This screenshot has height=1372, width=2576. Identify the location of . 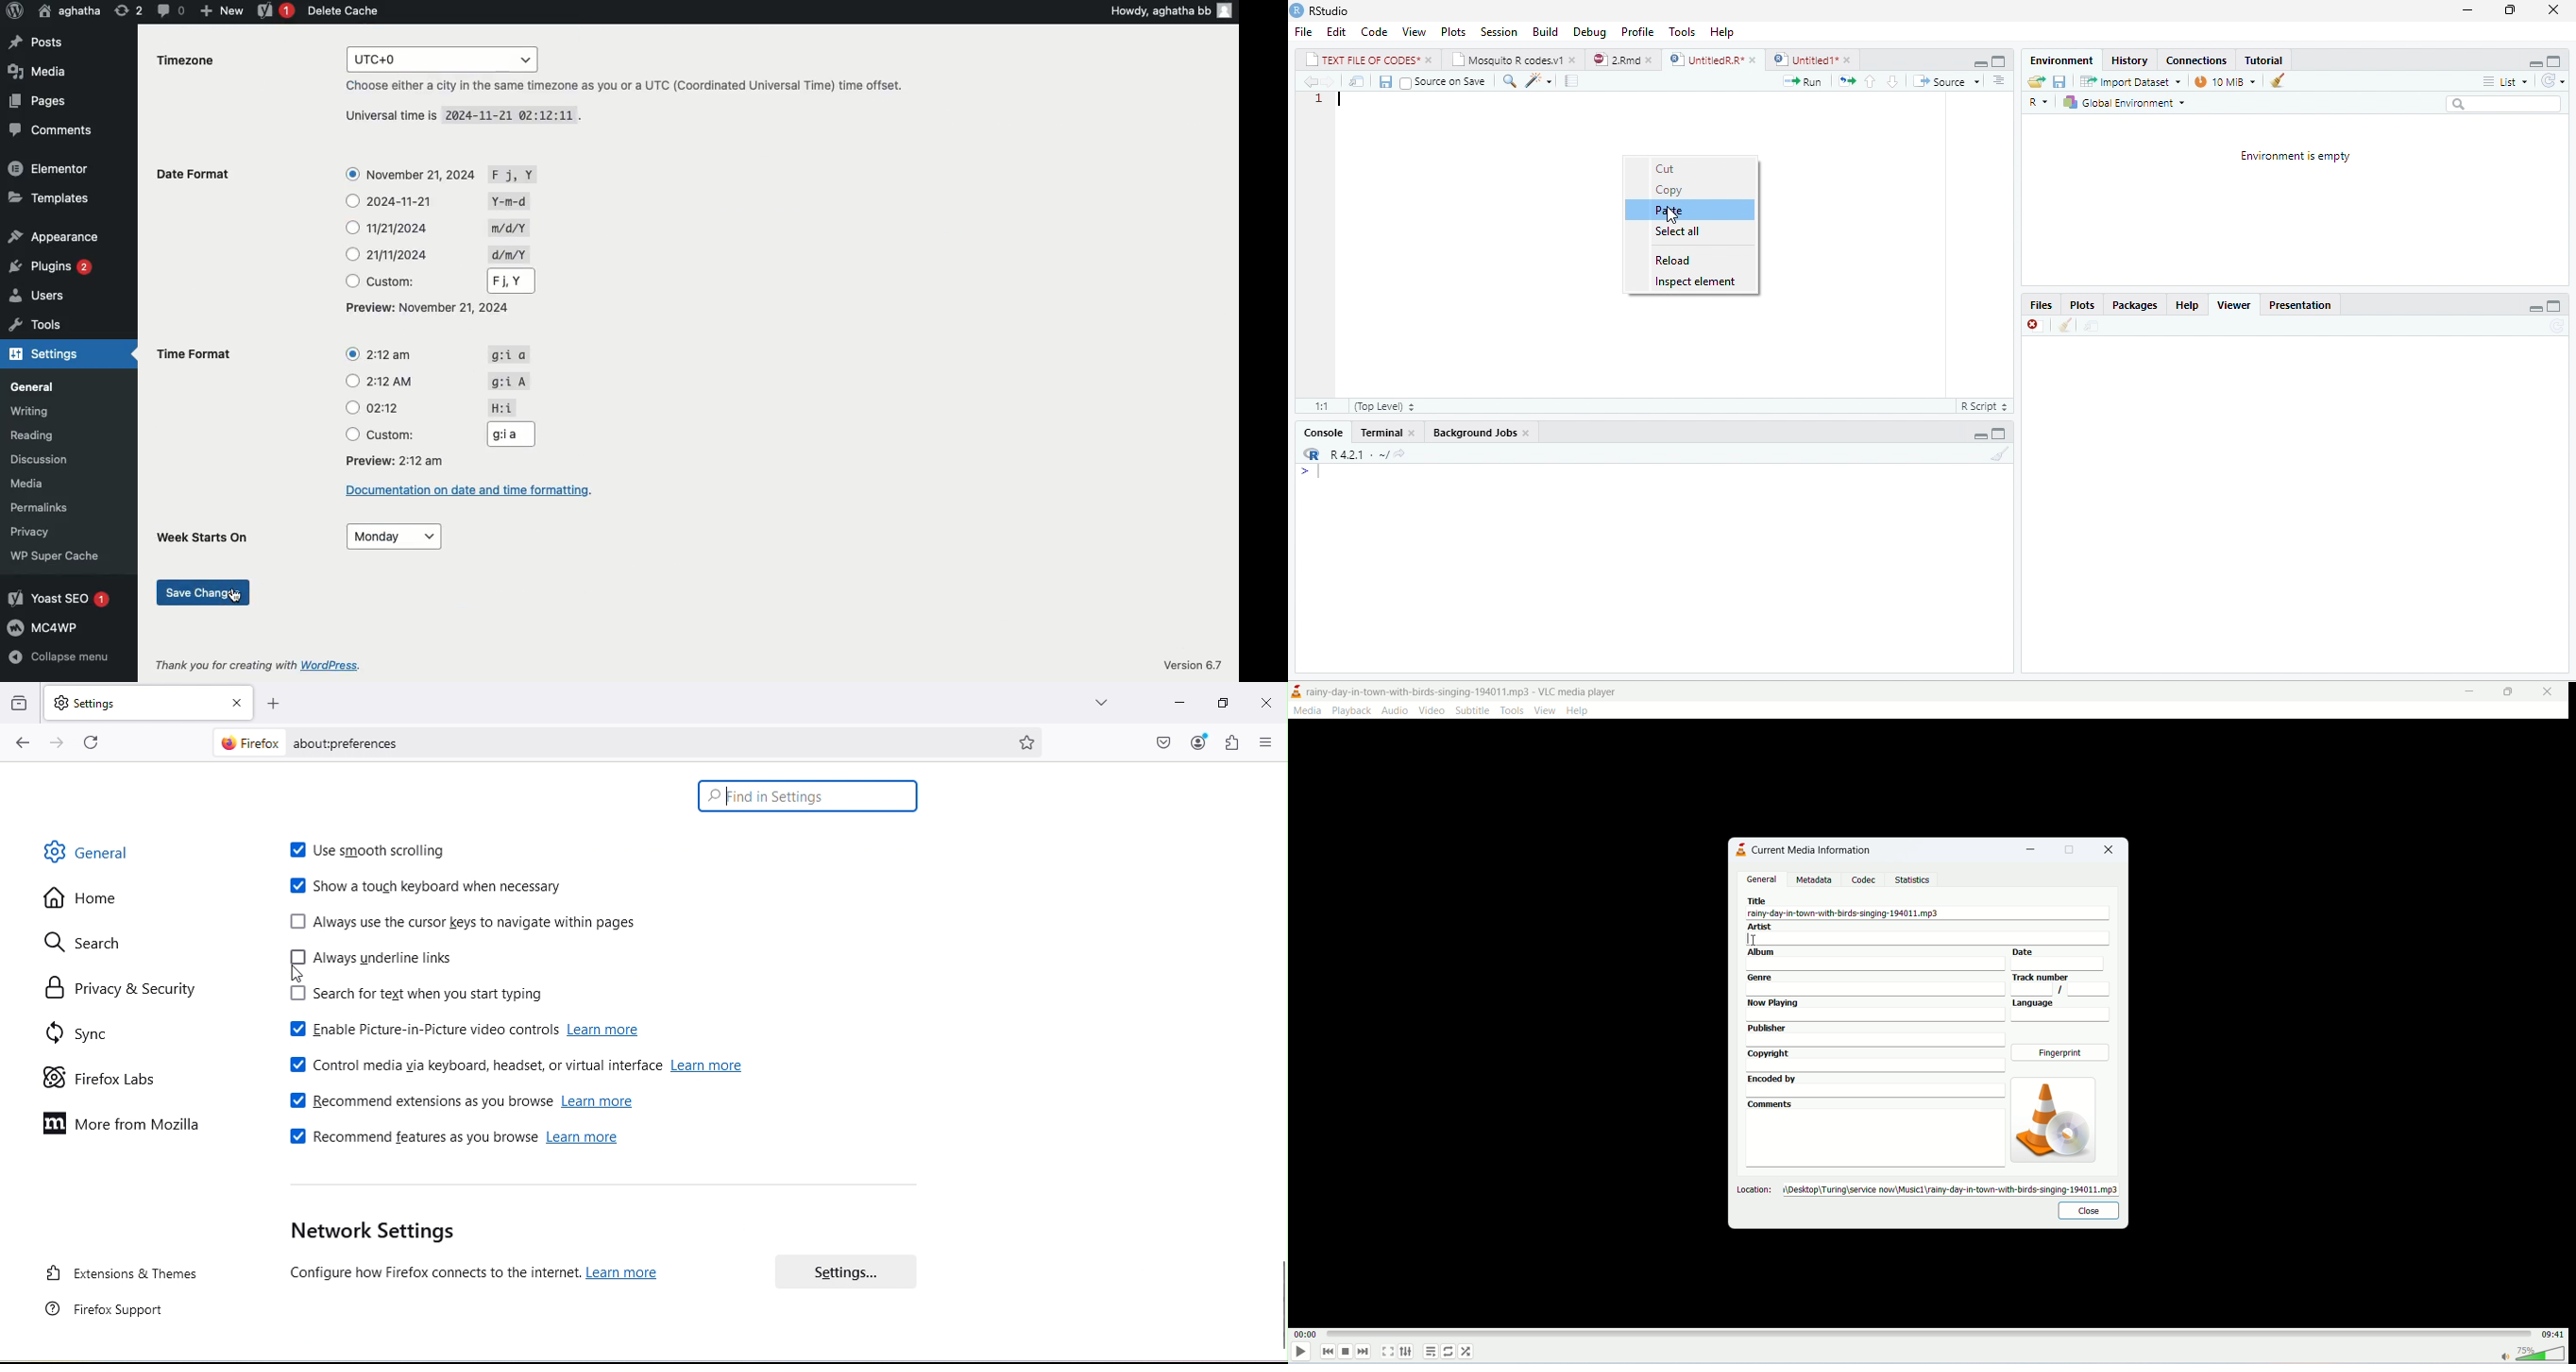
(1541, 30).